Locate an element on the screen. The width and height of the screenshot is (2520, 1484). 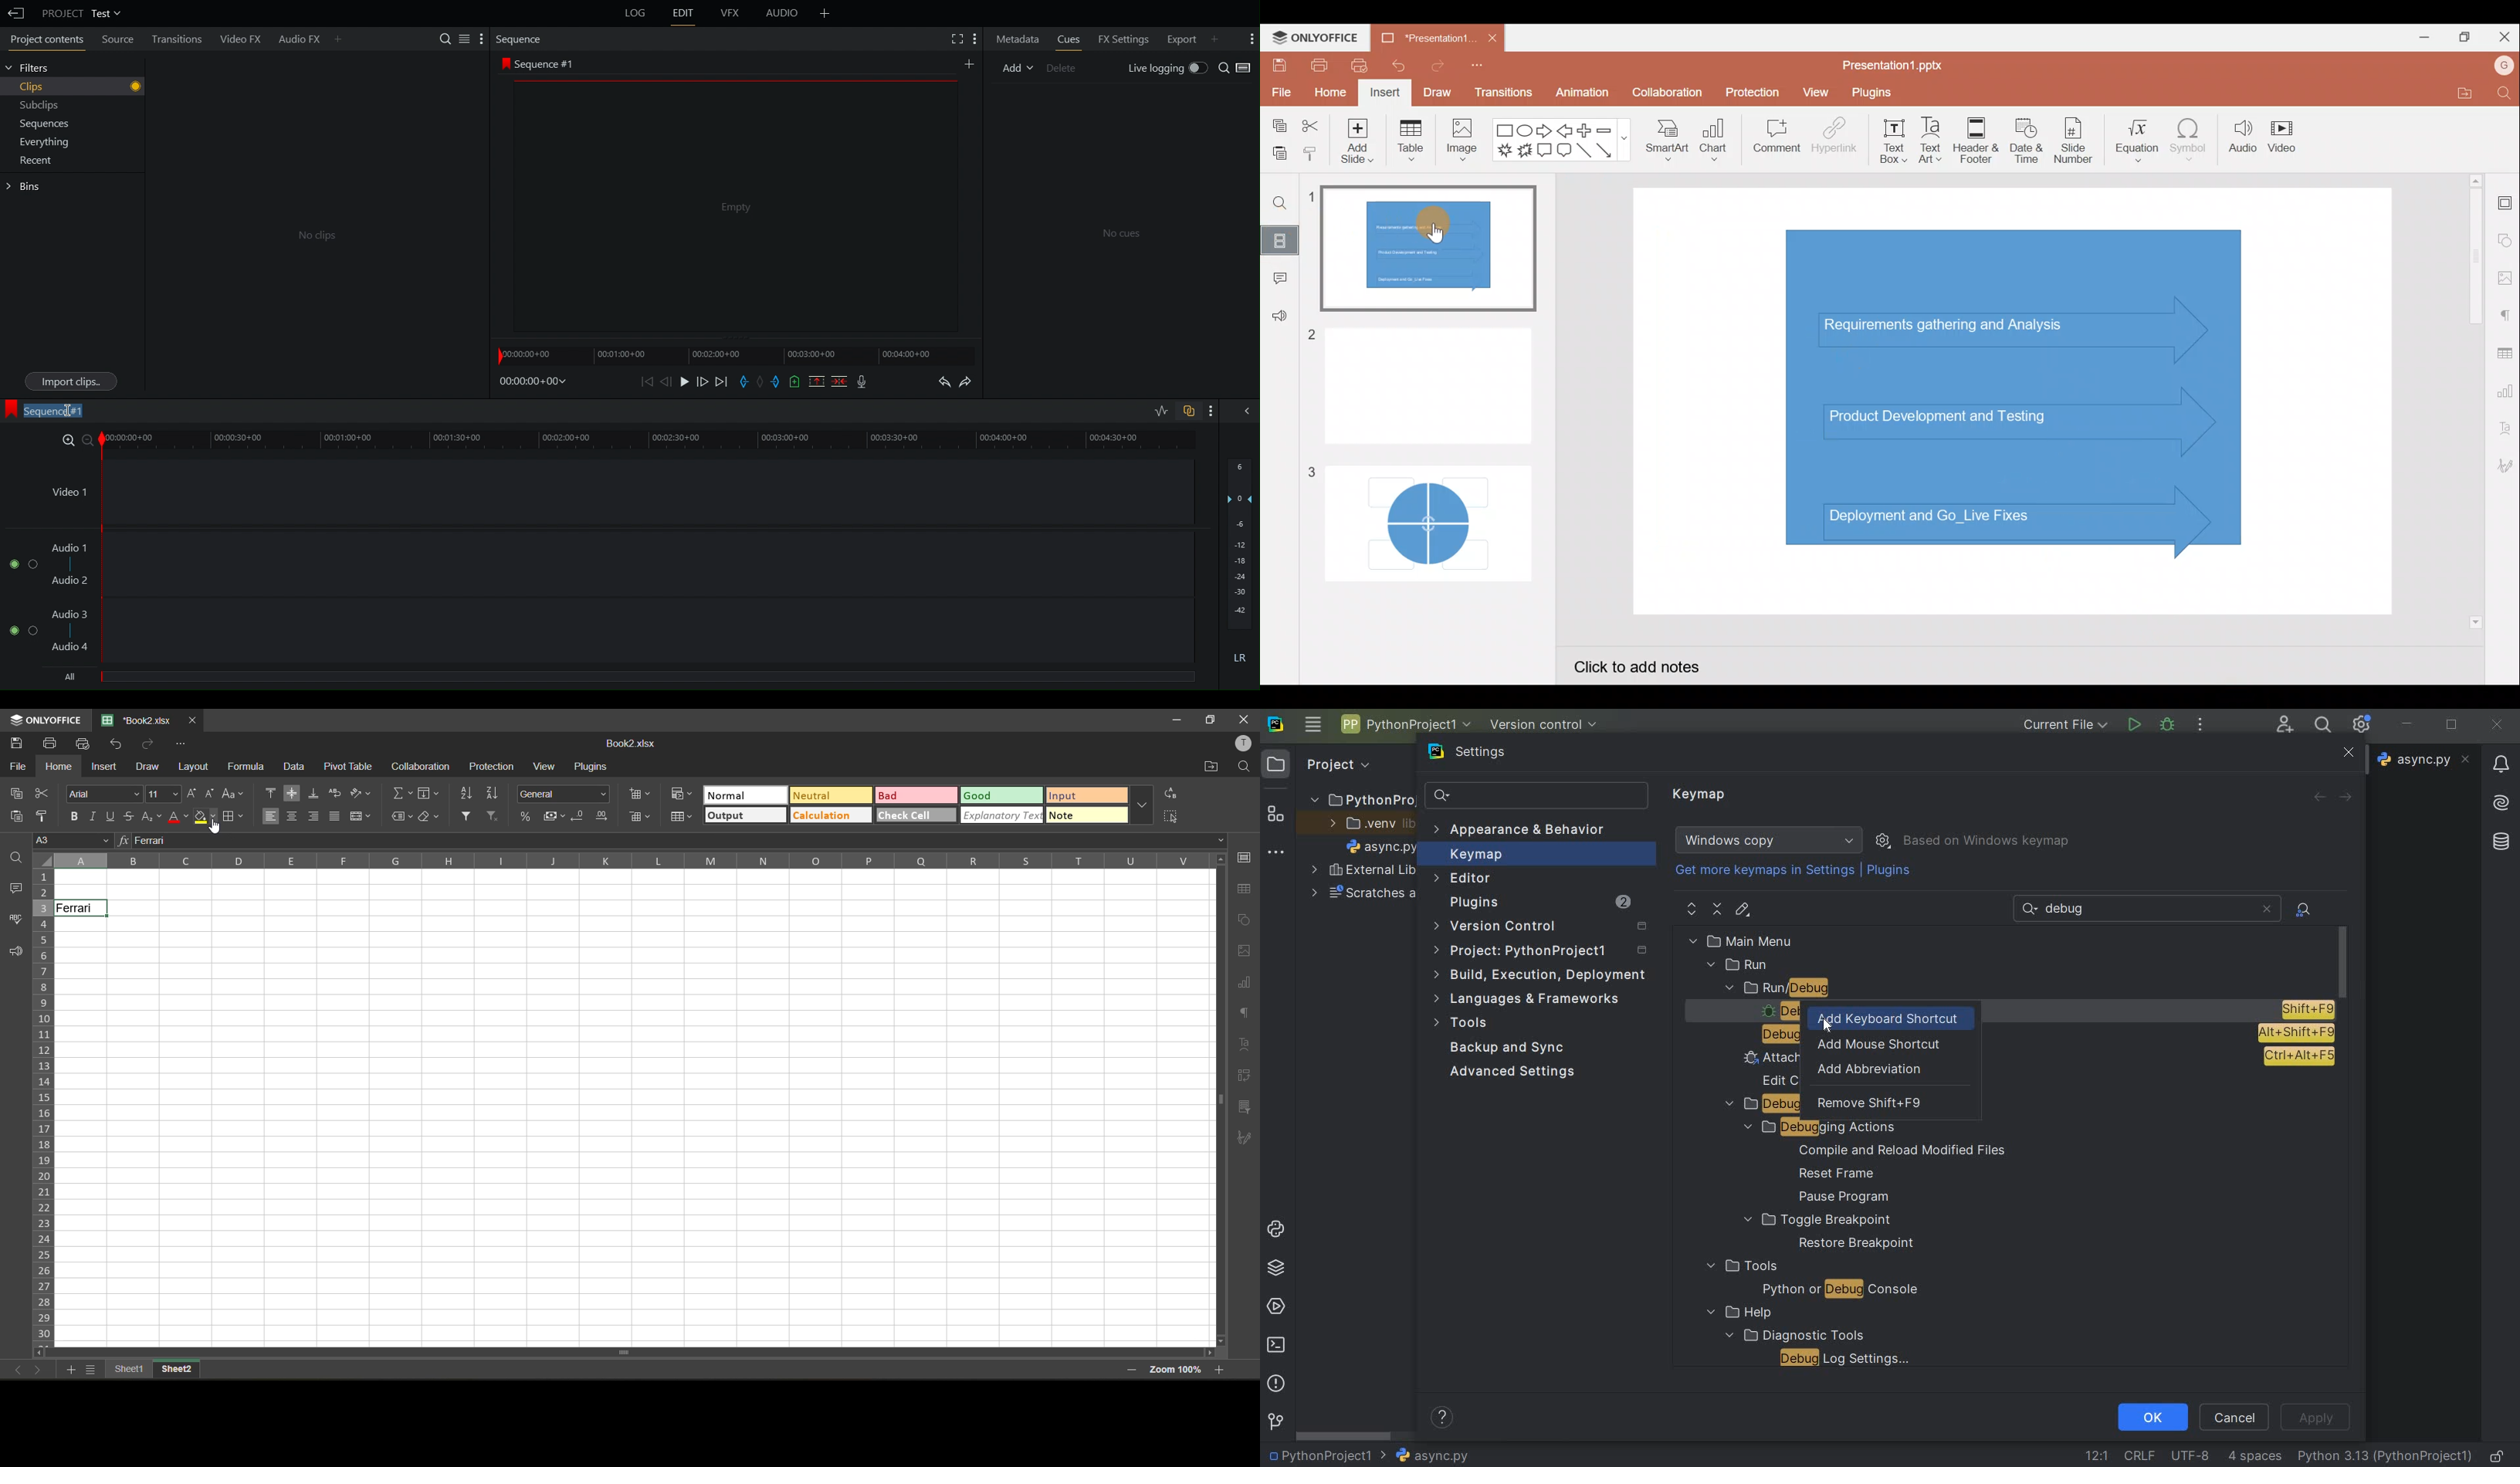
toggle breakpoint is located at coordinates (1817, 1220).